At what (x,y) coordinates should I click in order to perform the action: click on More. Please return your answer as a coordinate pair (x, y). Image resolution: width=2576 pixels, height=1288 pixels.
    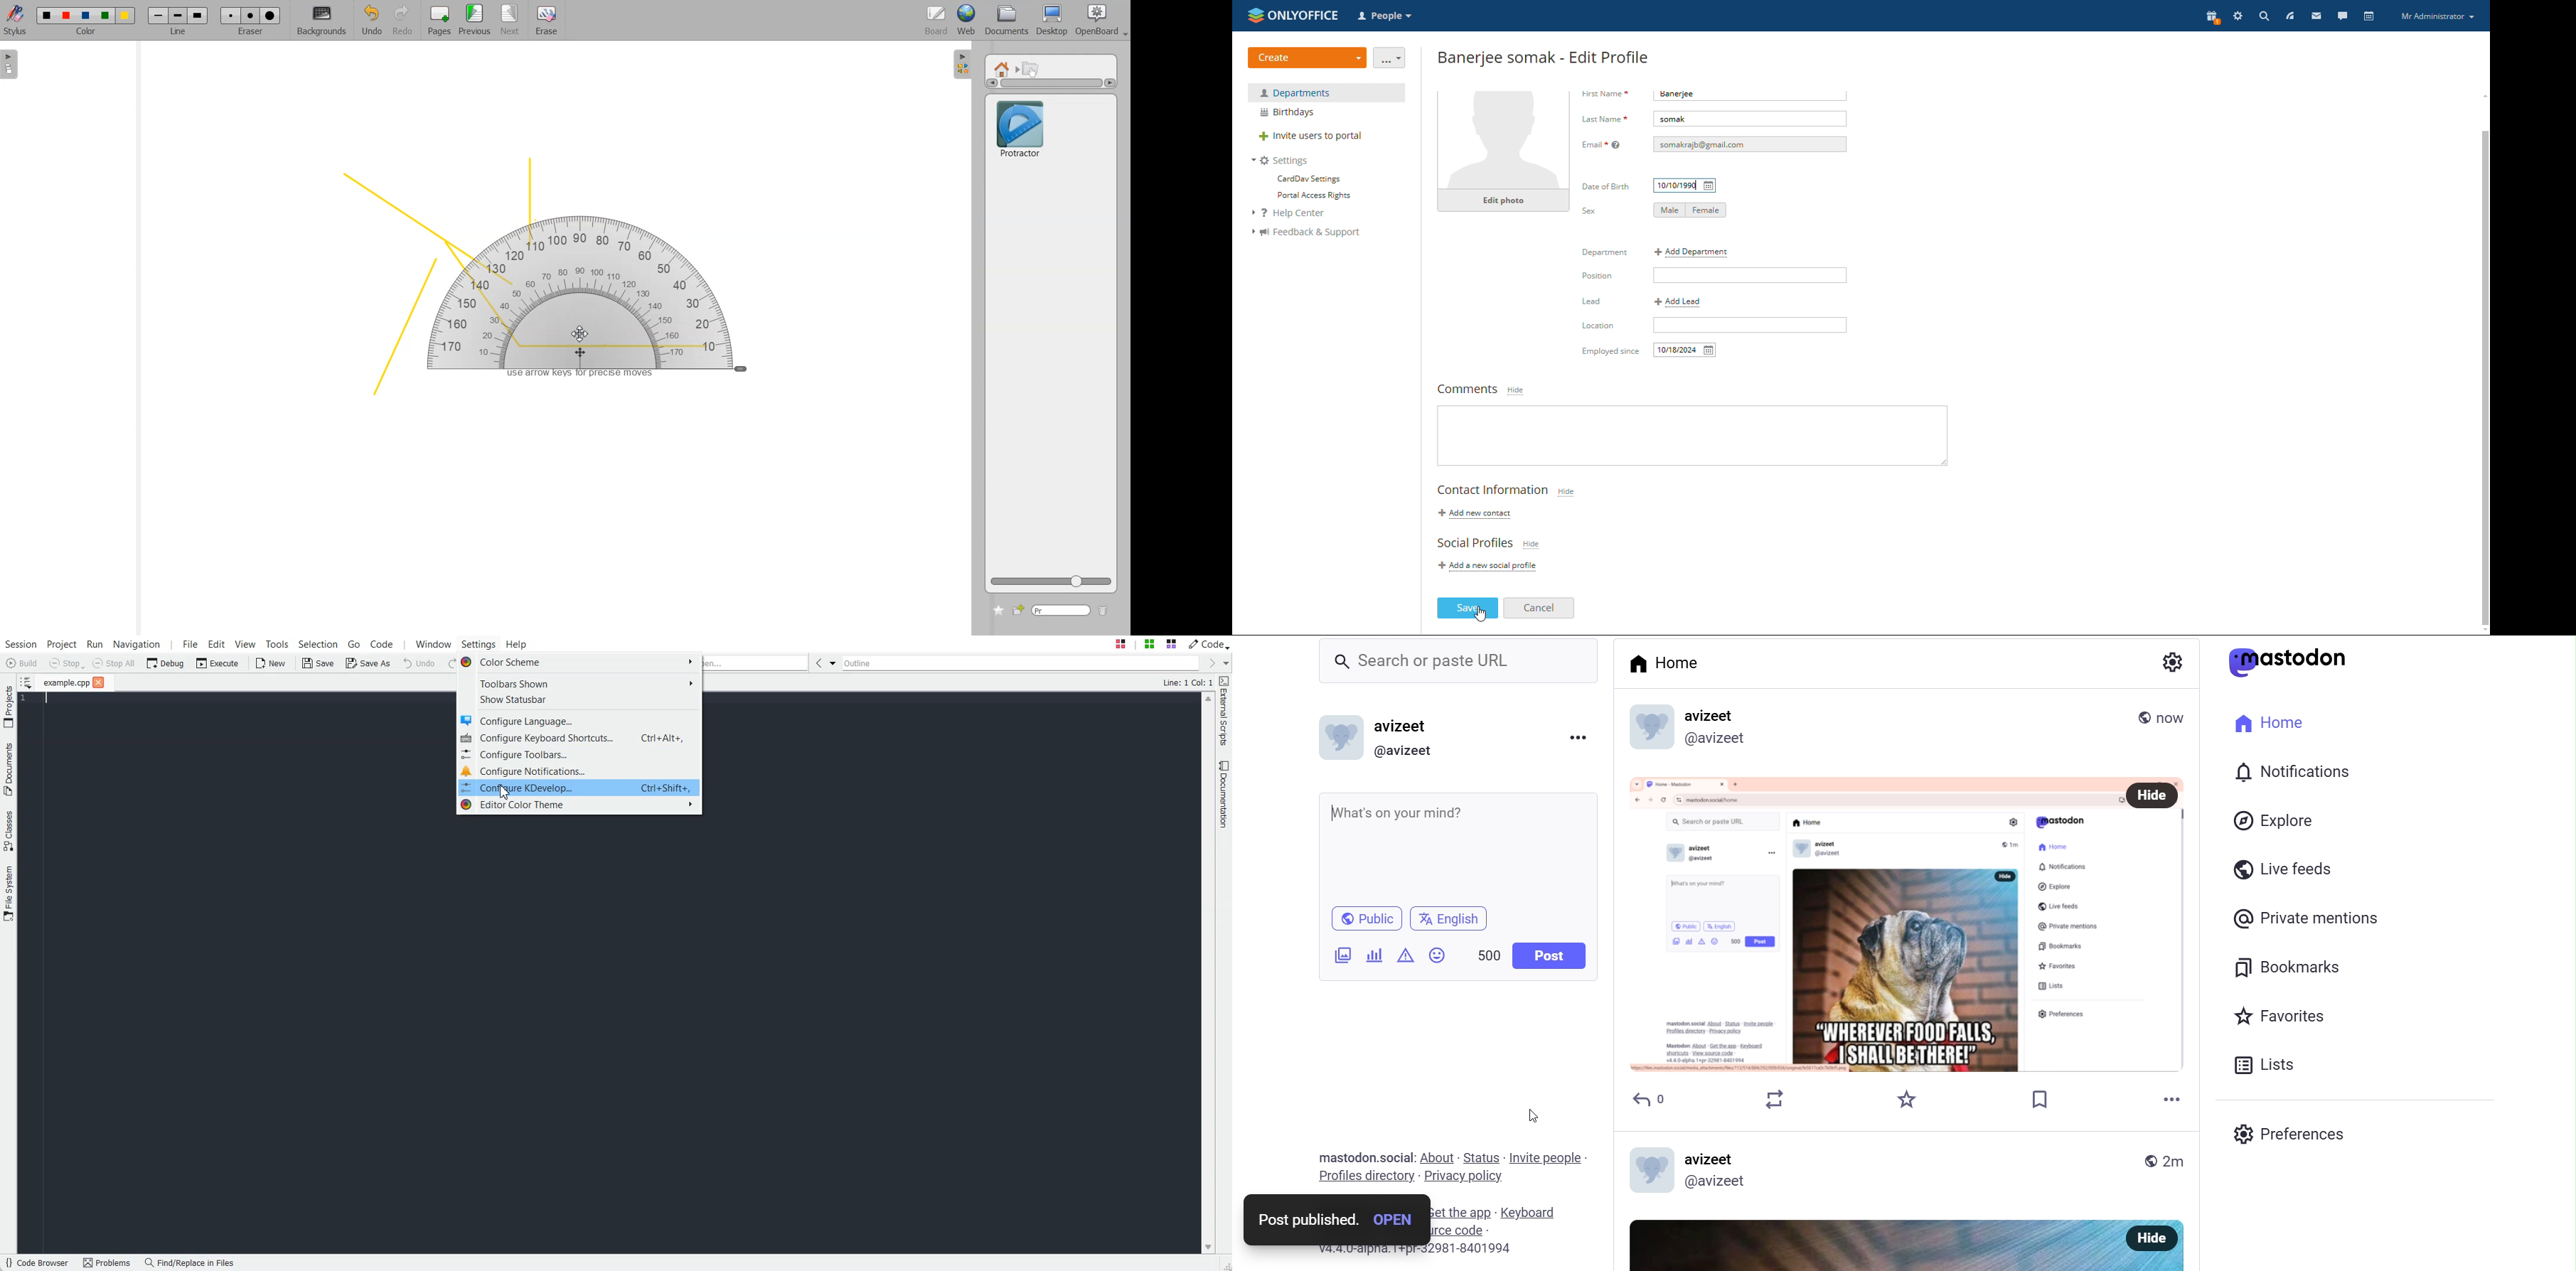
    Looking at the image, I should click on (2173, 1091).